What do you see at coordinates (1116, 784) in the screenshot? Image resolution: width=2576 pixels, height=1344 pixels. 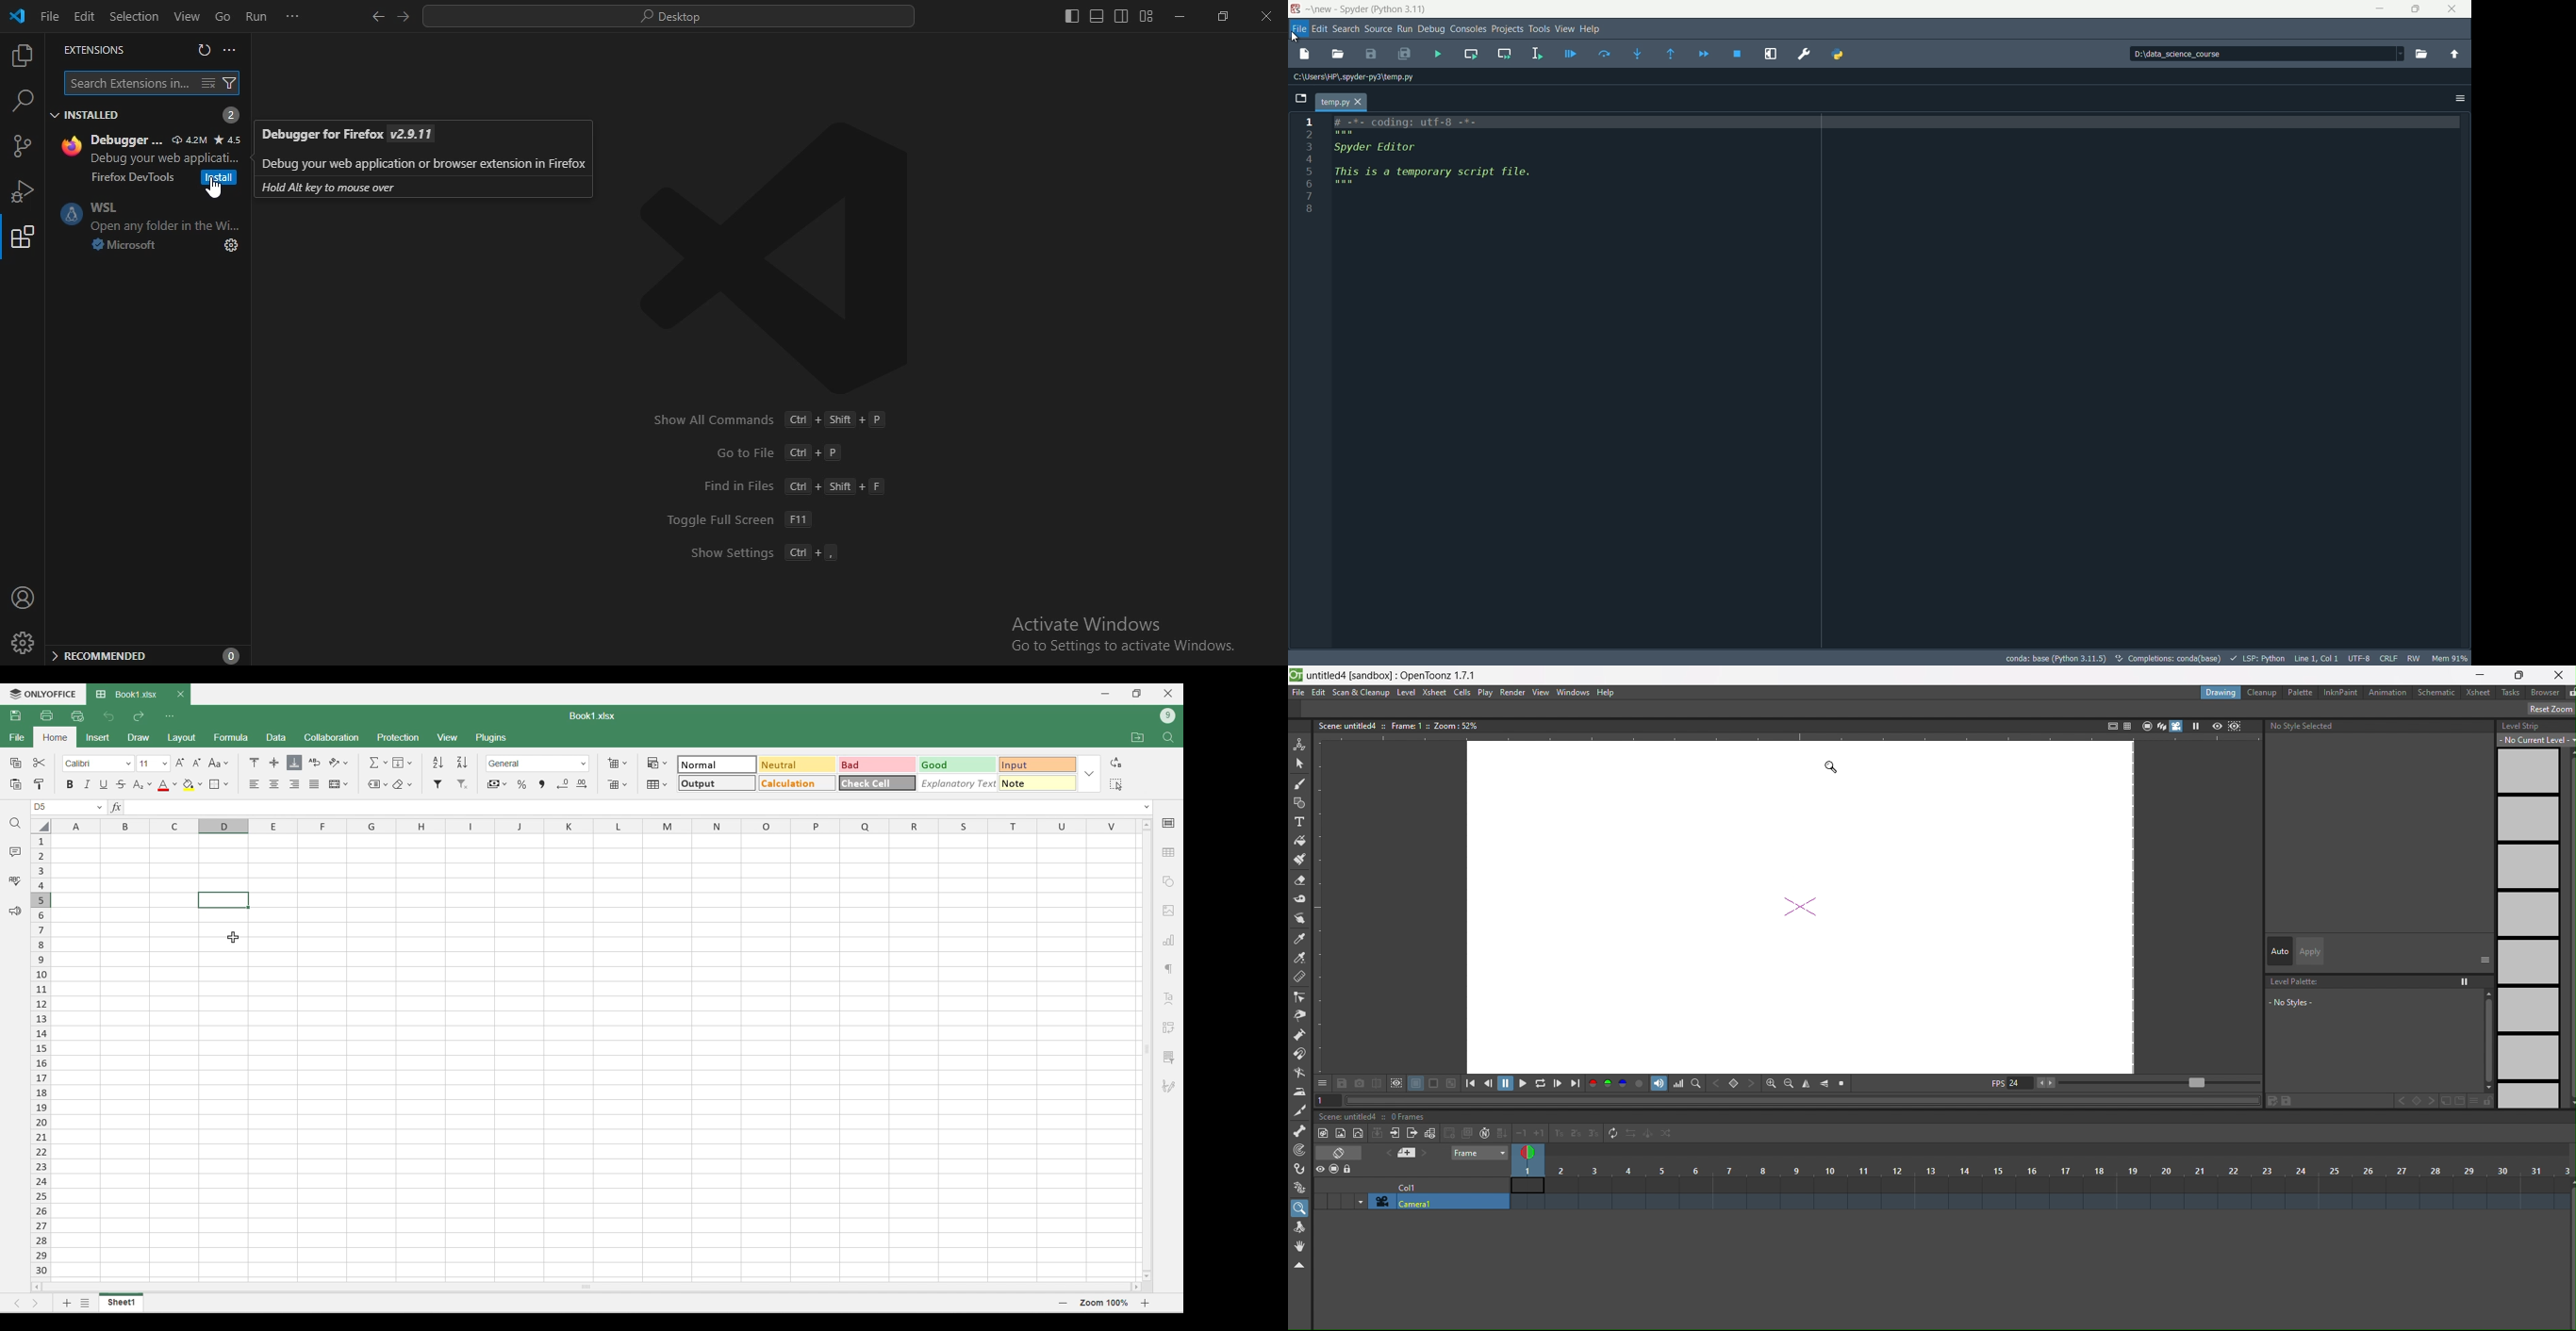 I see `Select all` at bounding box center [1116, 784].